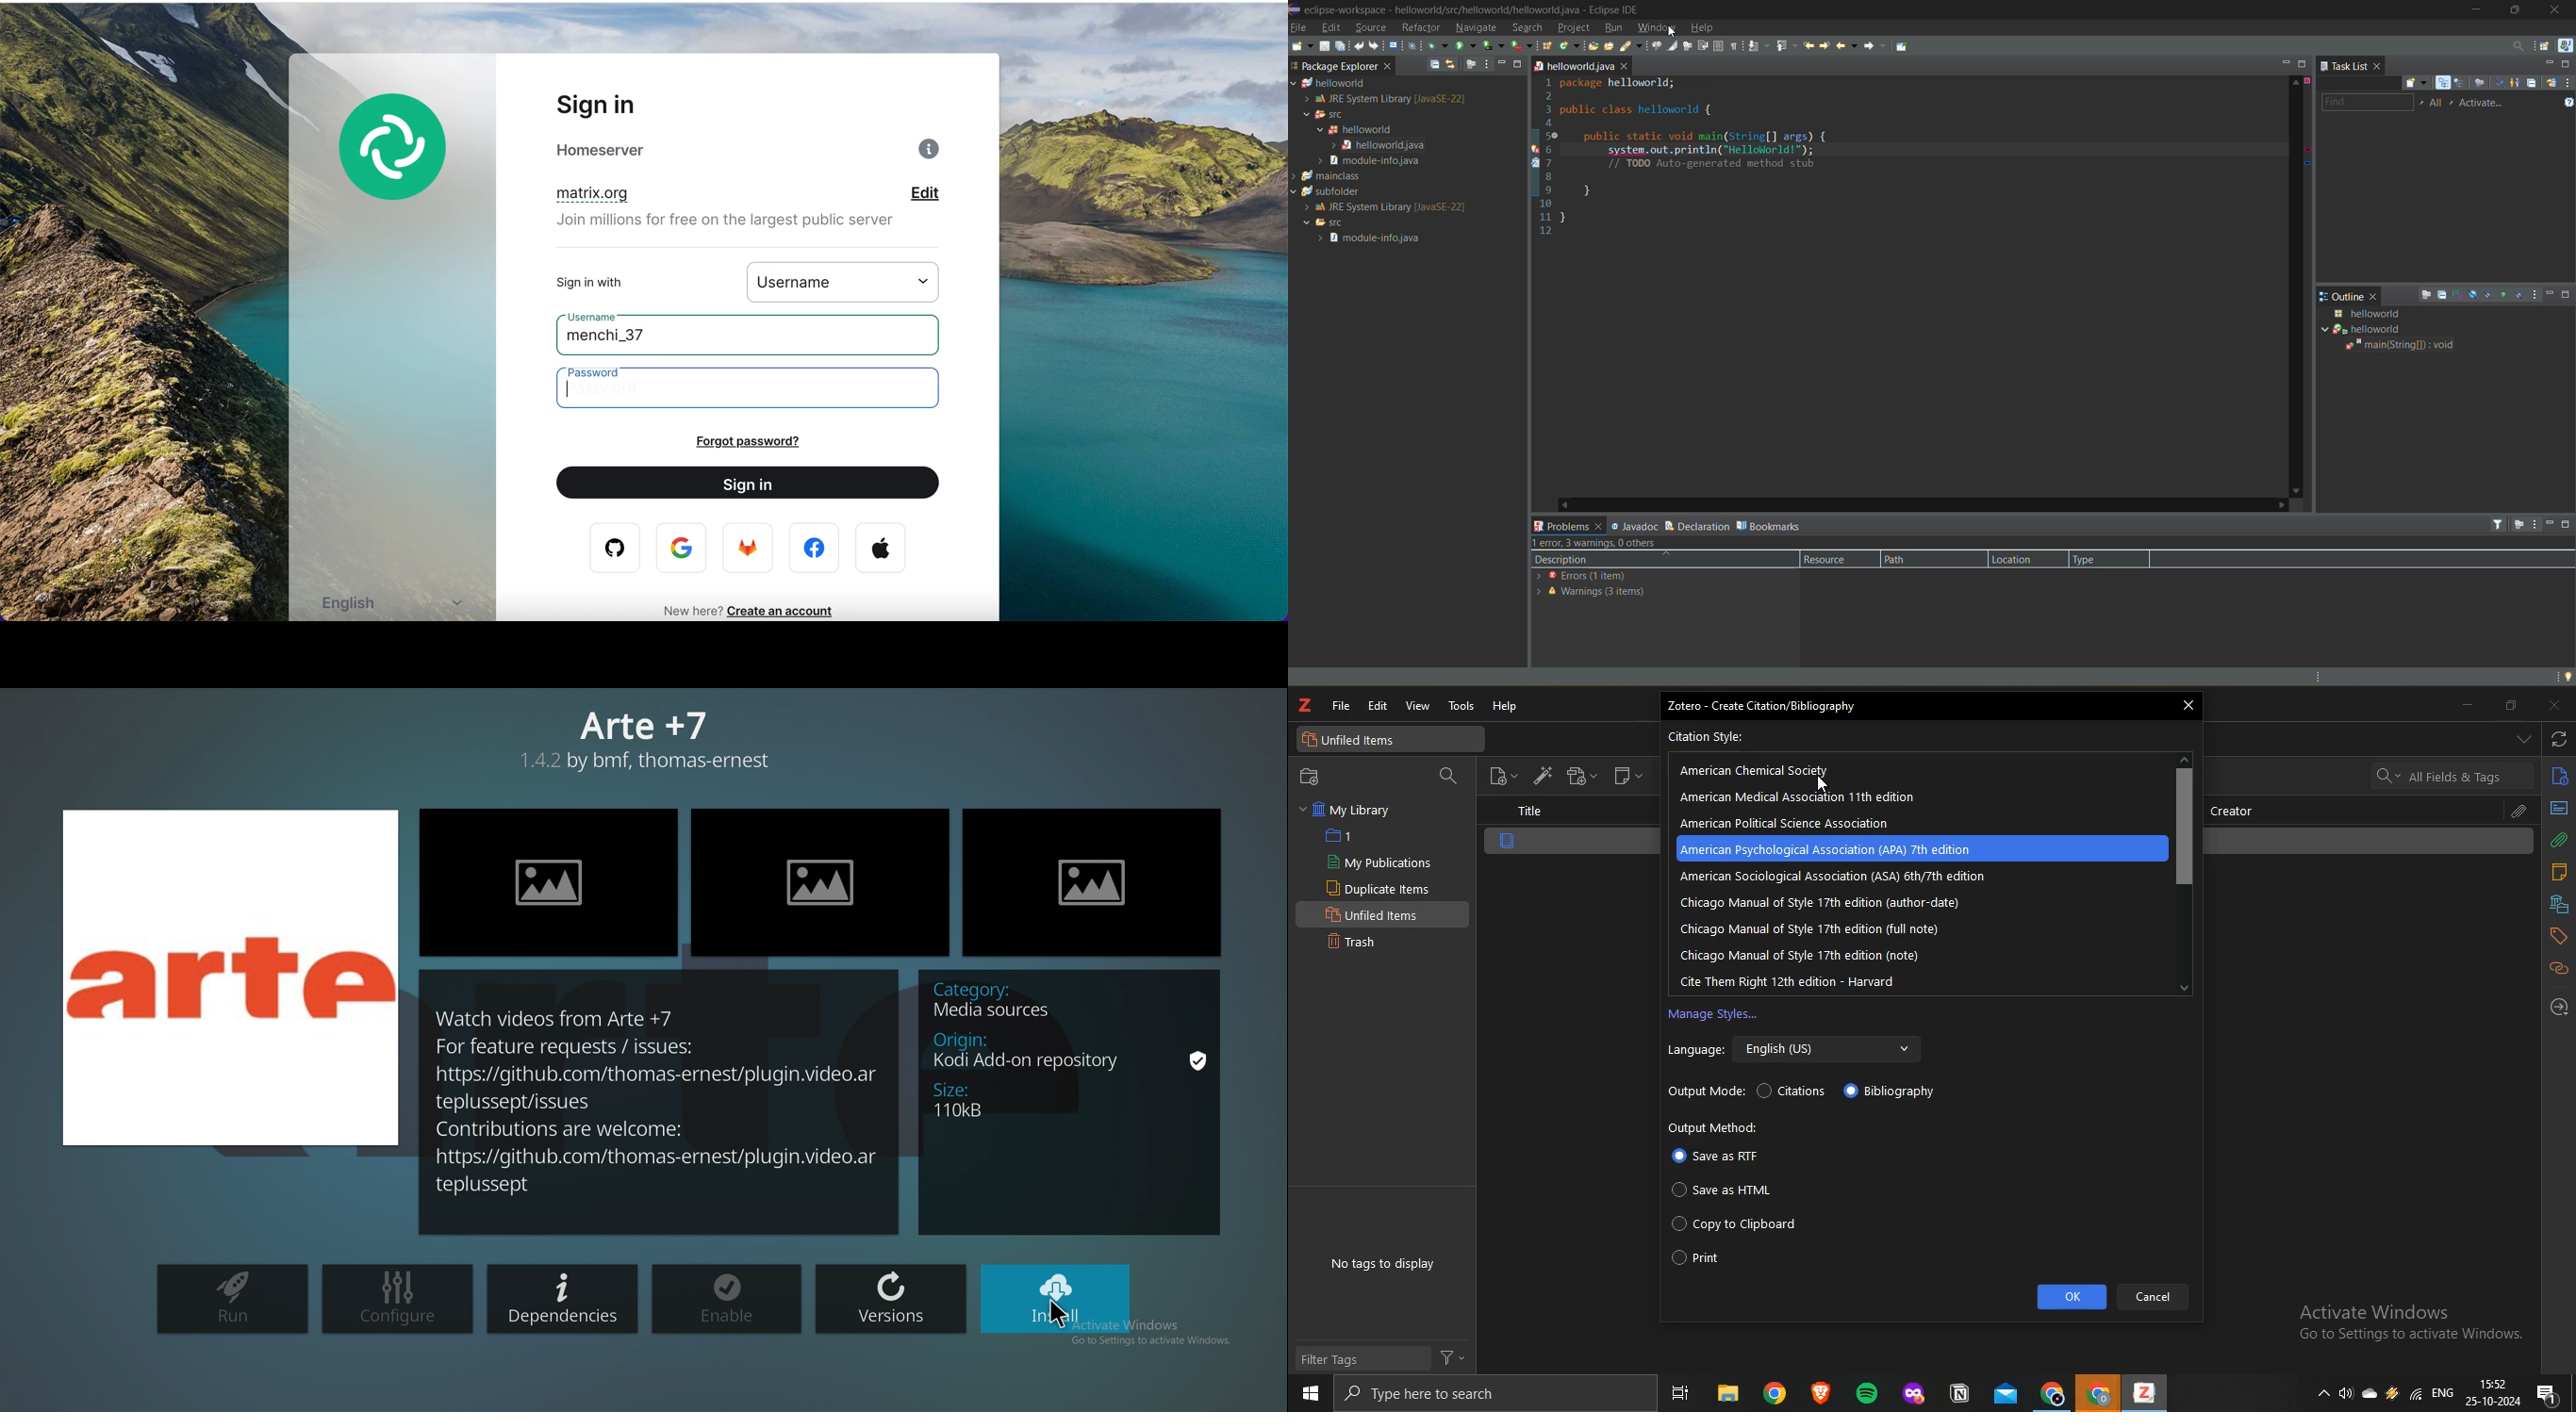 The height and width of the screenshot is (1428, 2576). Describe the element at coordinates (394, 1299) in the screenshot. I see `configure` at that location.